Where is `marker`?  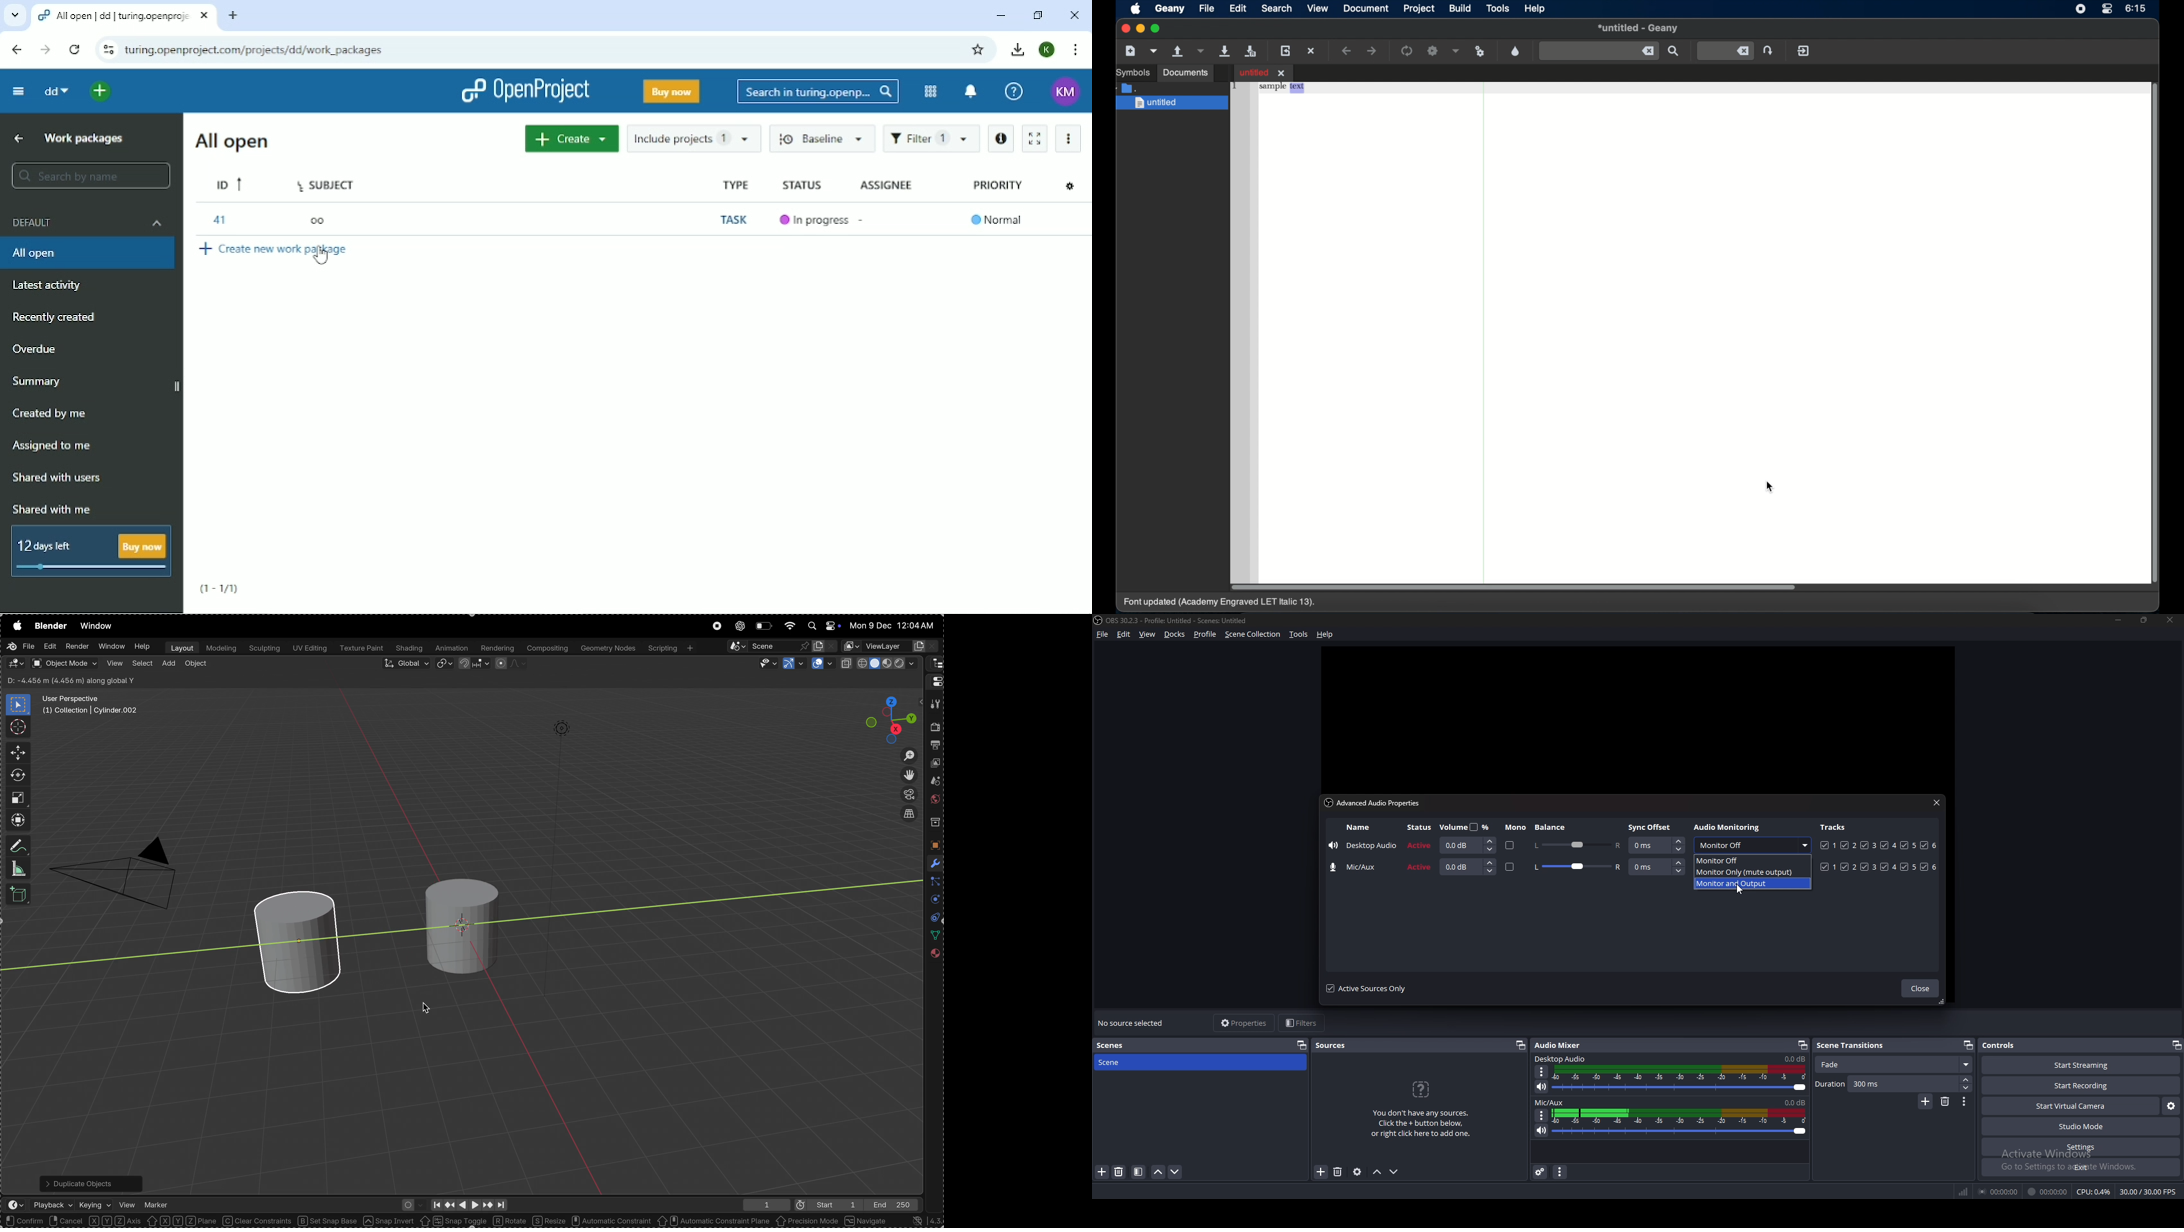
marker is located at coordinates (157, 1203).